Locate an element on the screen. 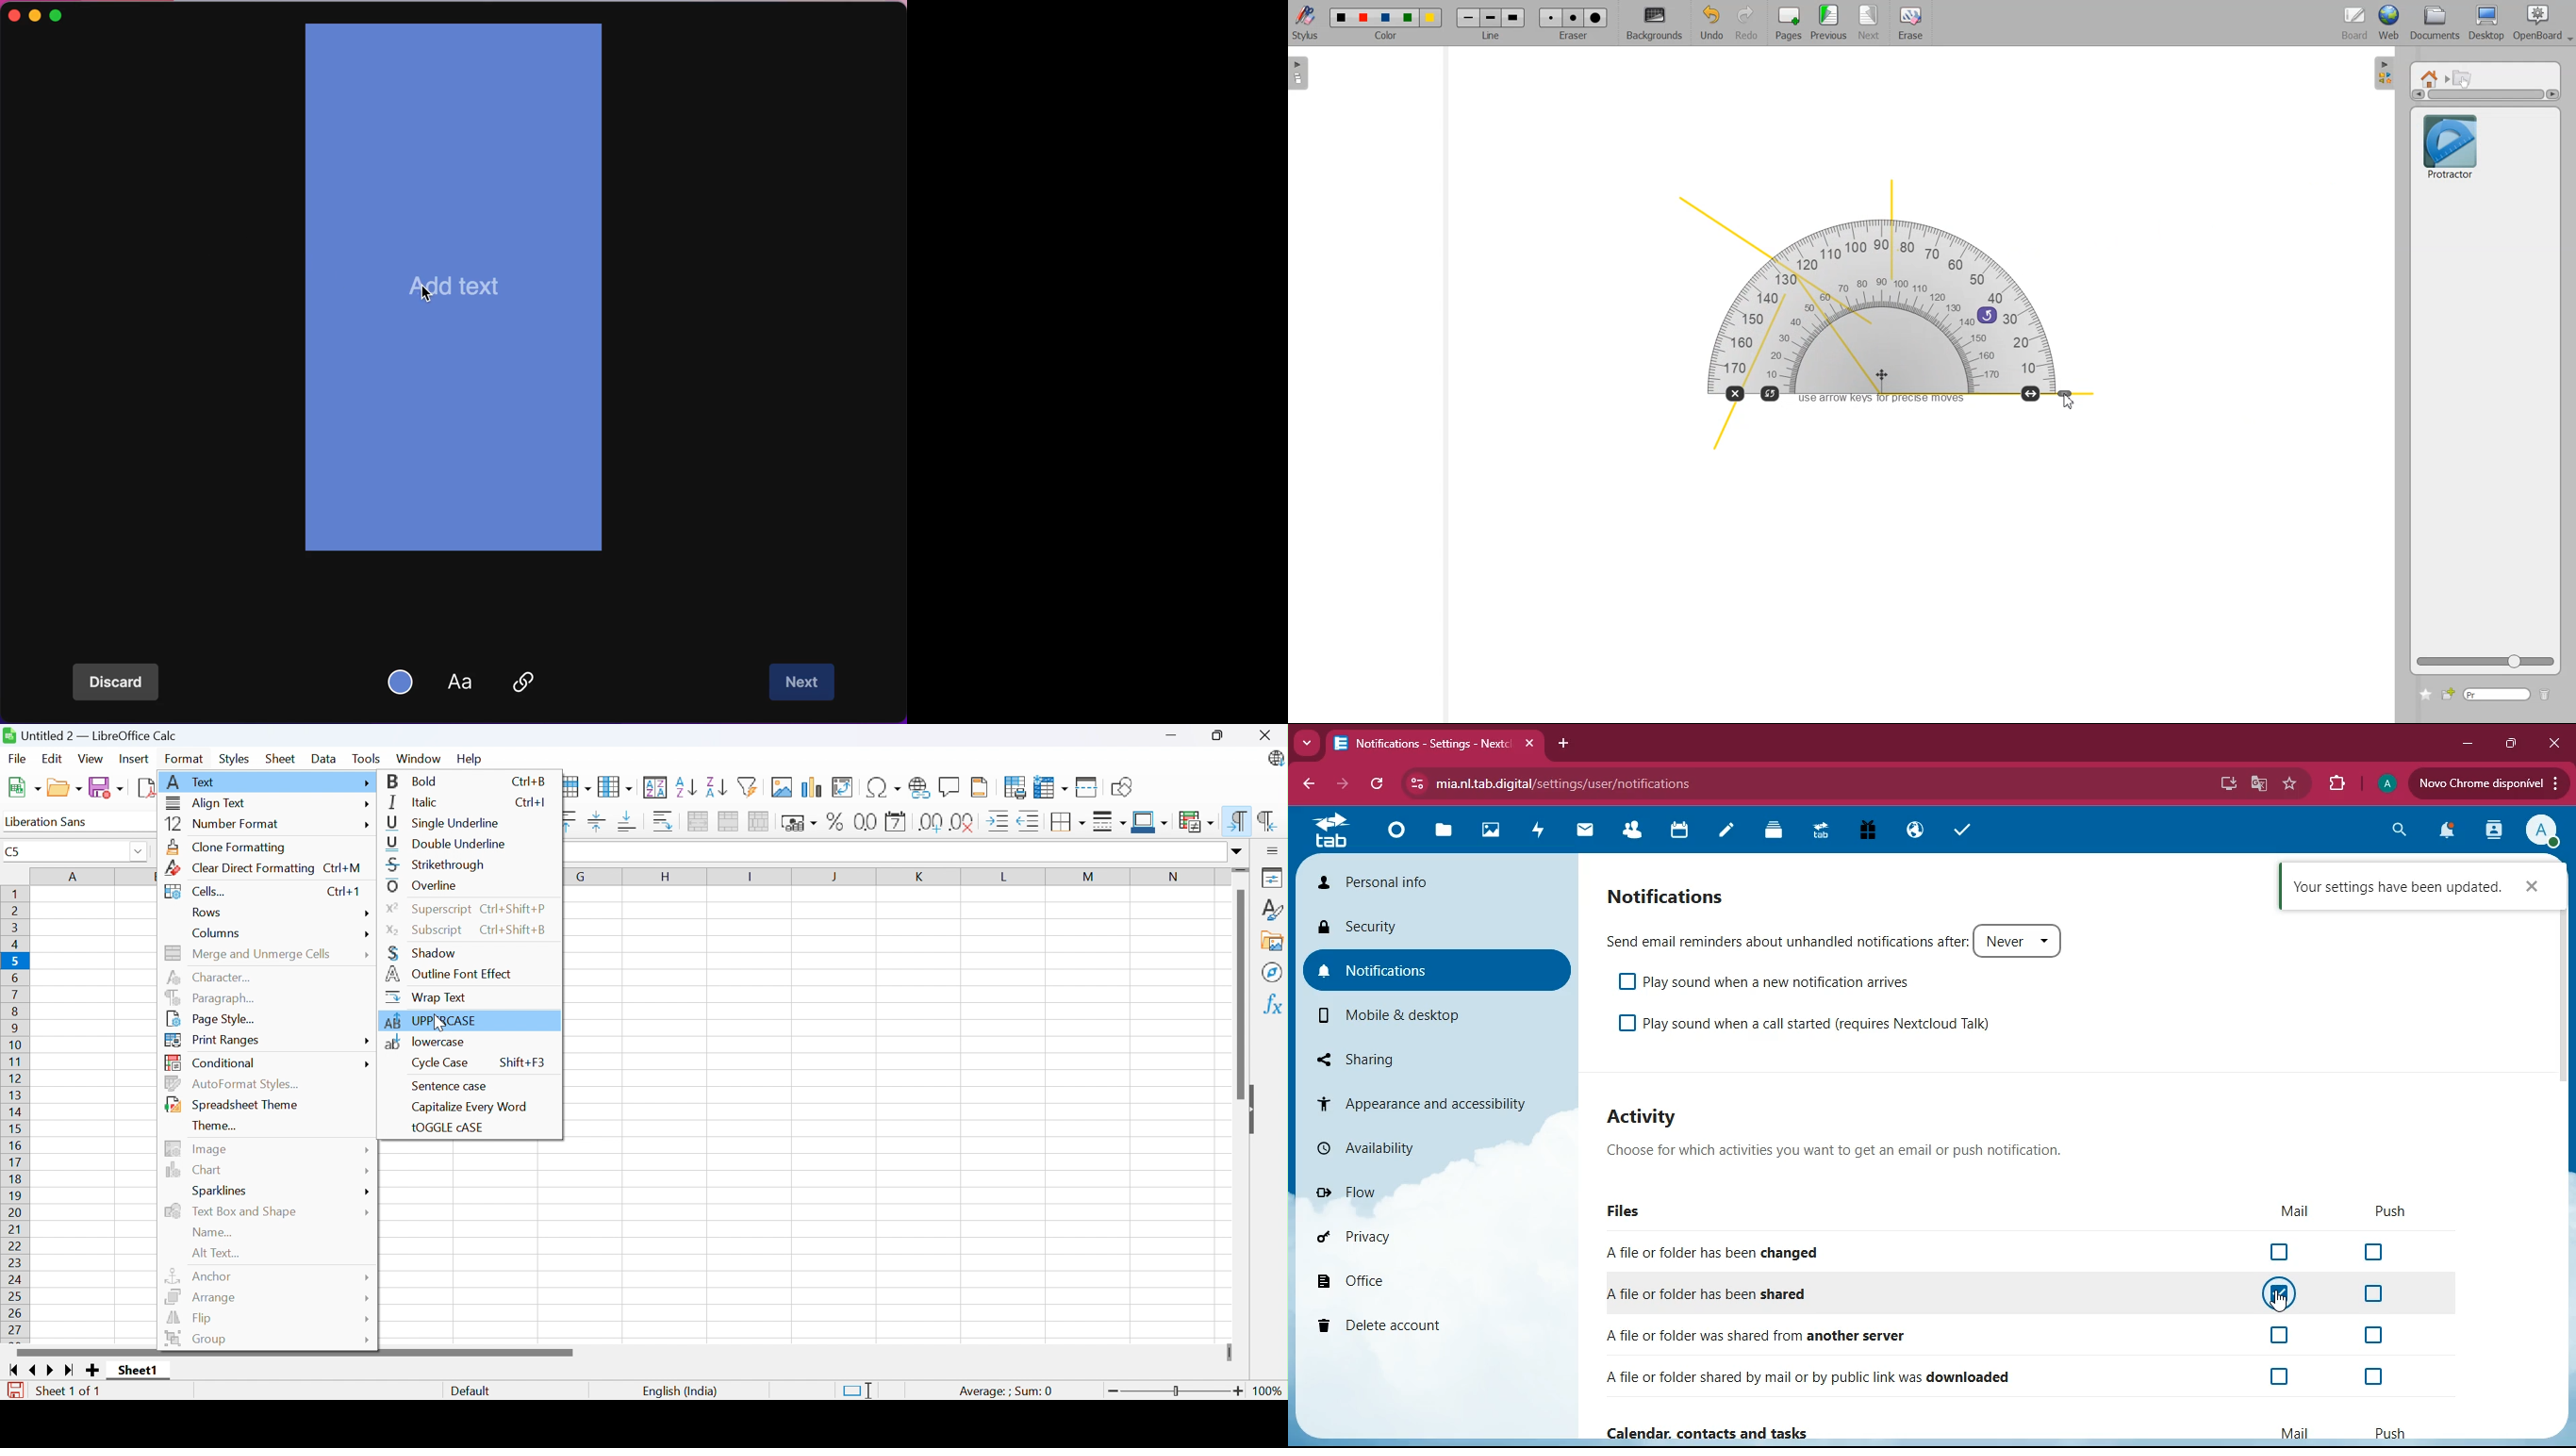  Remove is located at coordinates (1734, 394).